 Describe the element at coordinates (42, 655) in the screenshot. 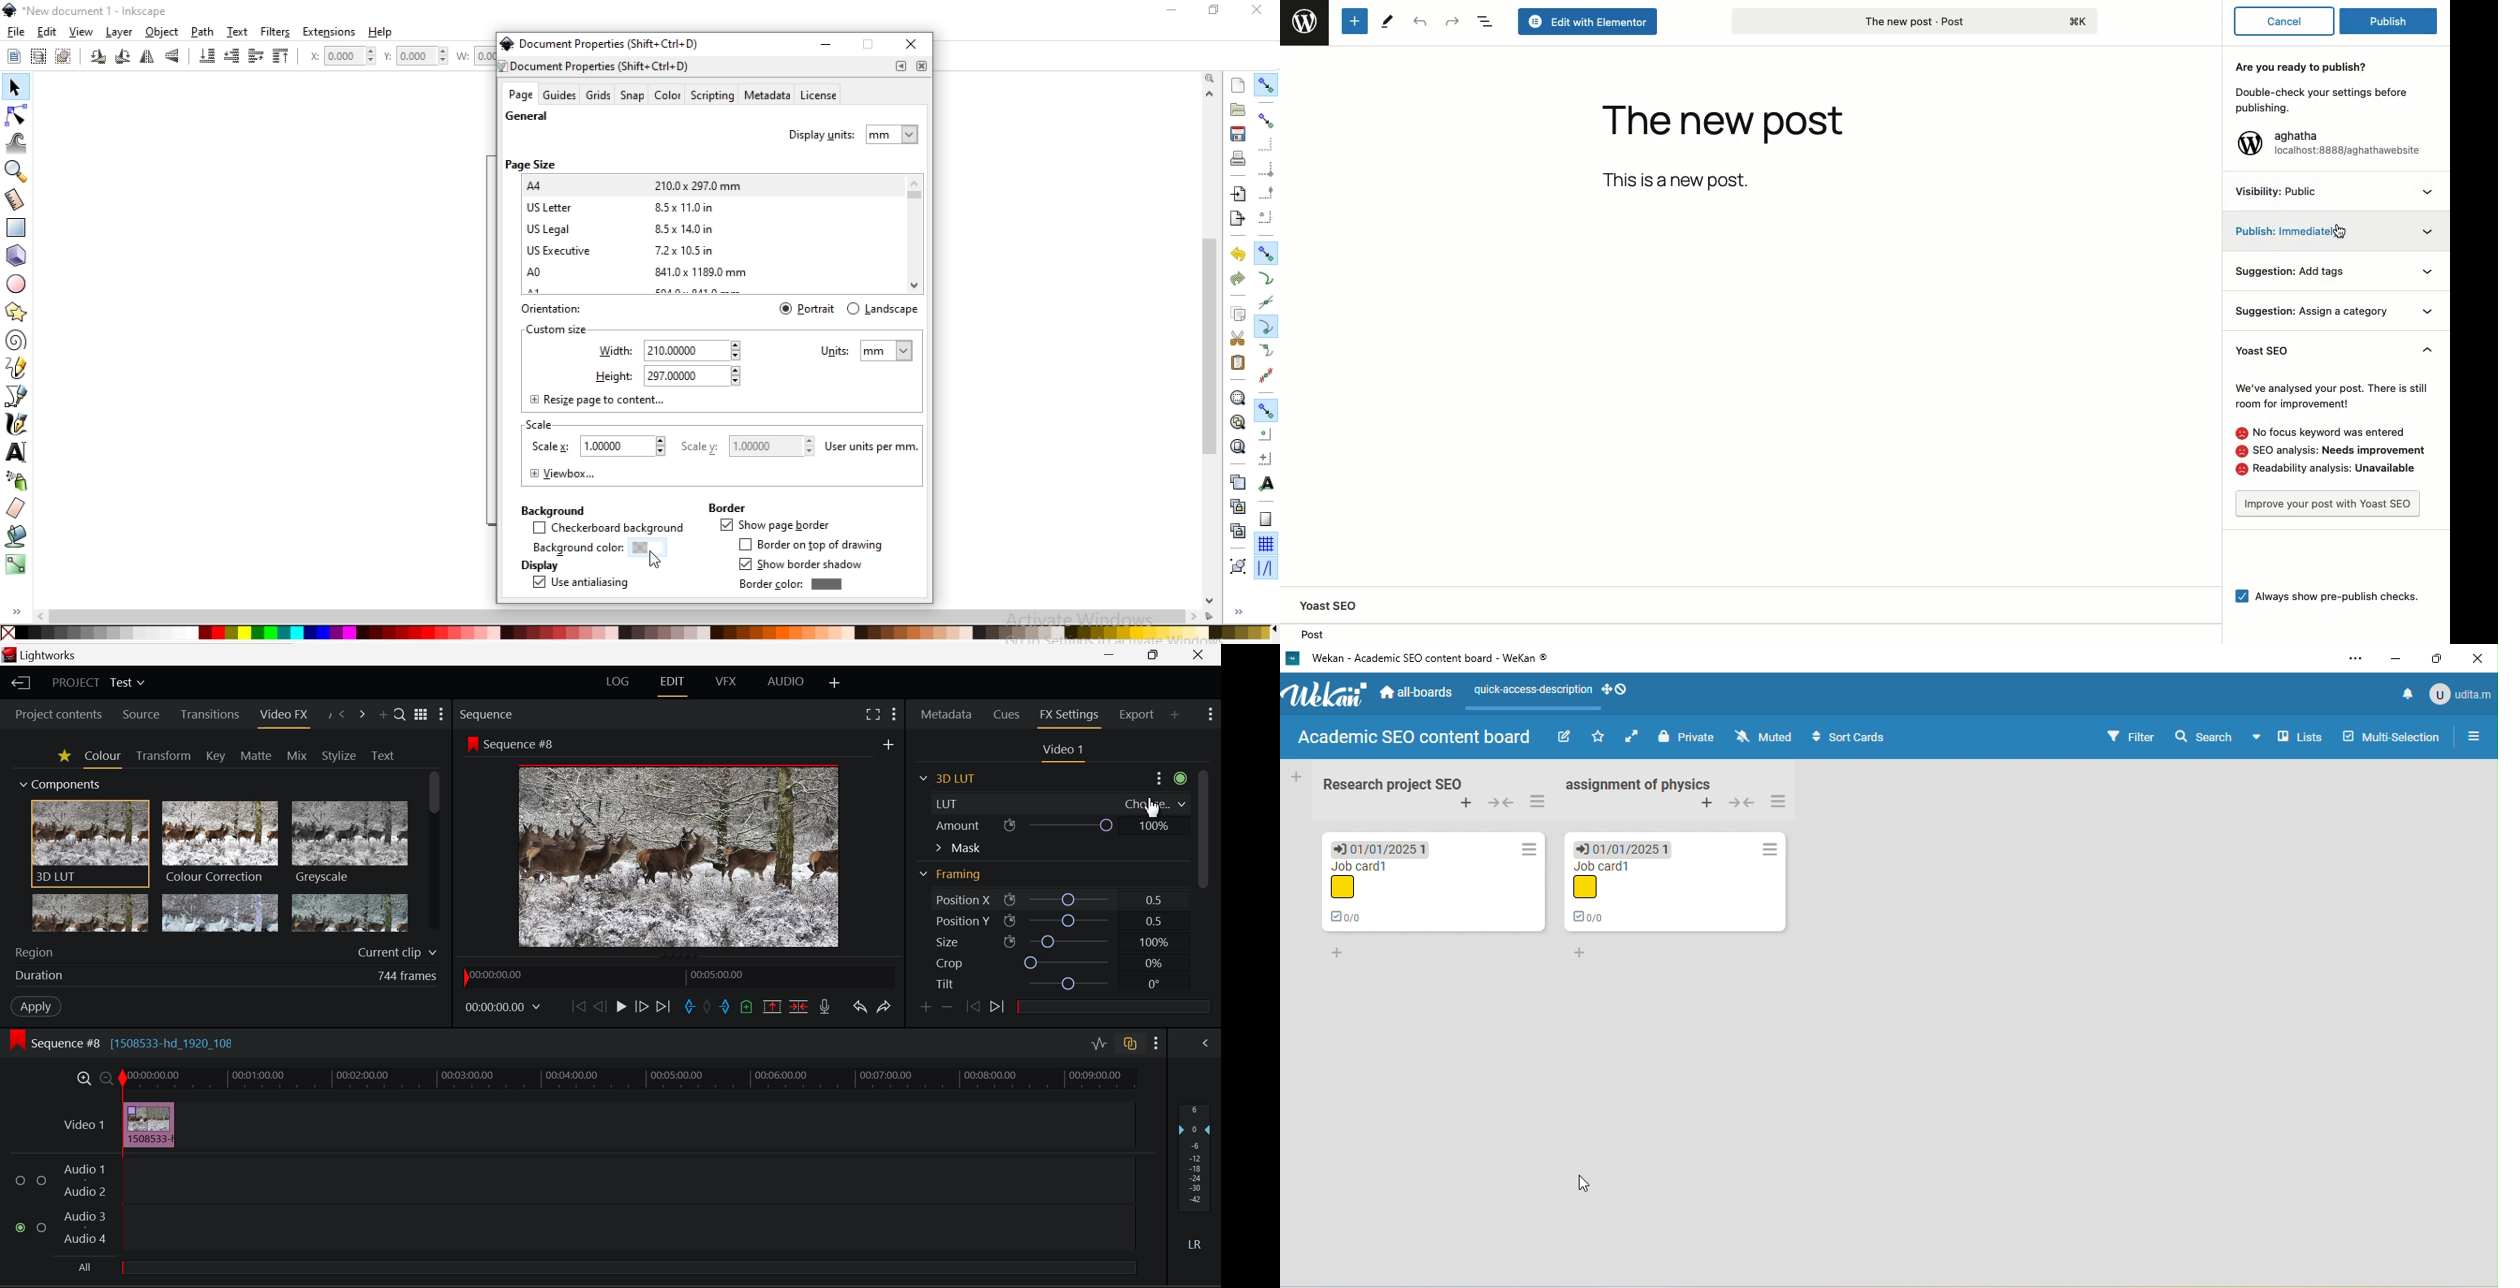

I see `Window Title` at that location.